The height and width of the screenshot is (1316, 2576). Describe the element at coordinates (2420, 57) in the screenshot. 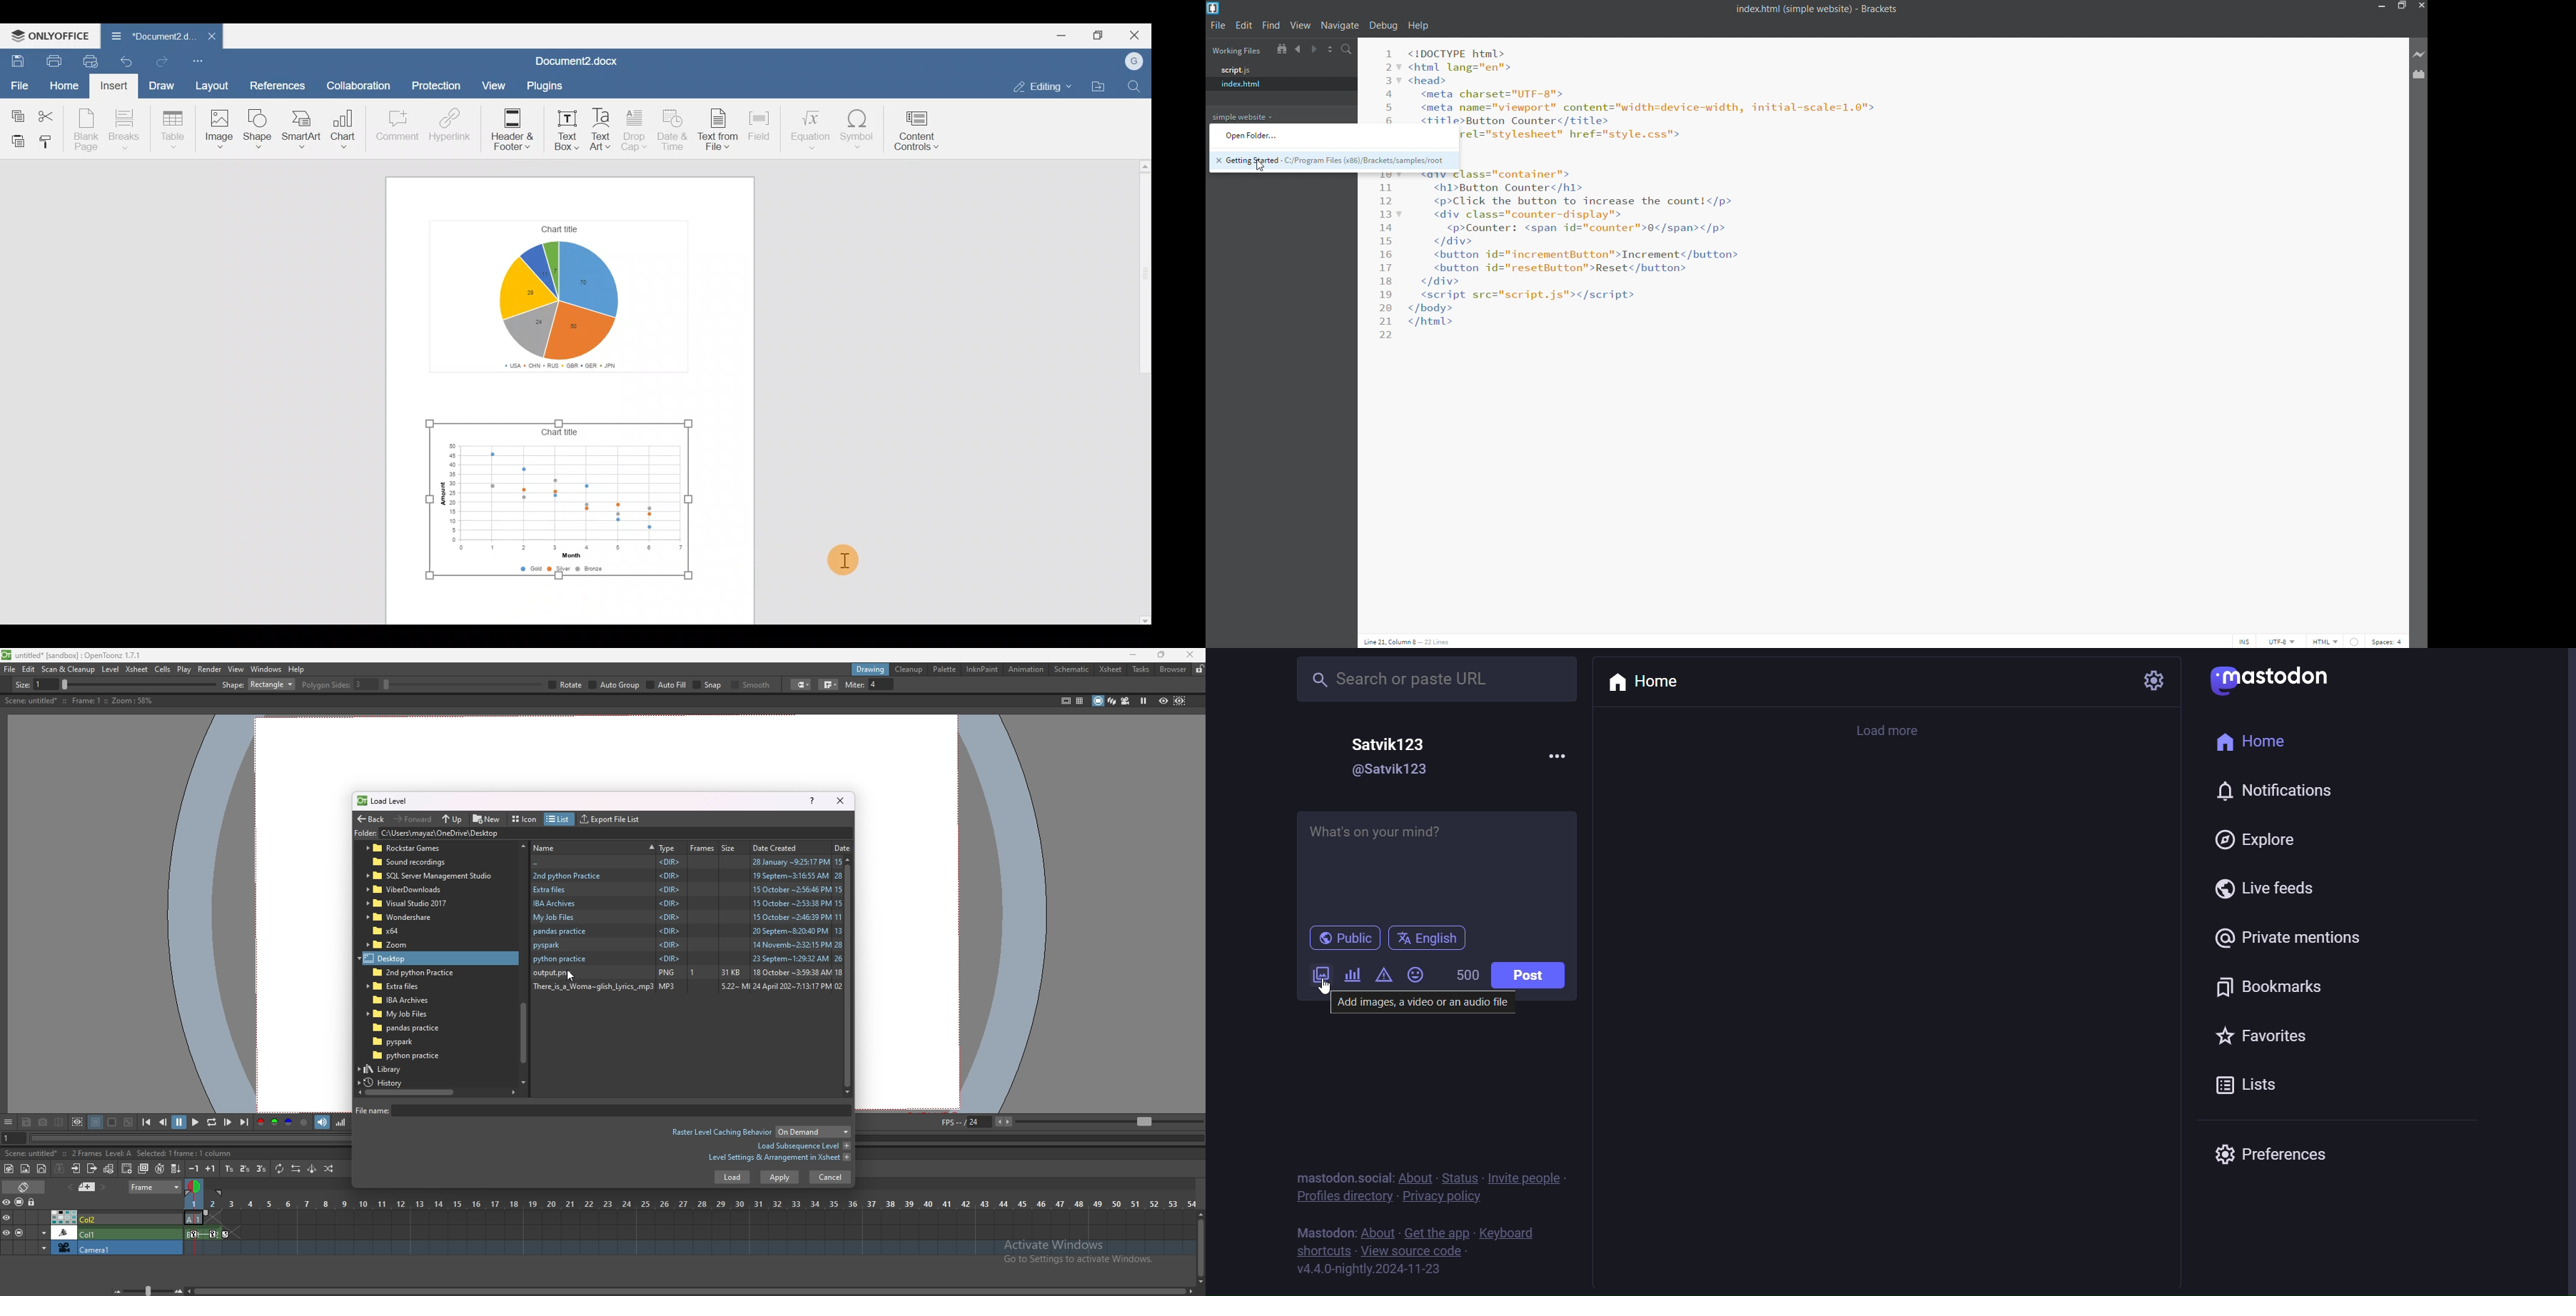

I see `live preview` at that location.